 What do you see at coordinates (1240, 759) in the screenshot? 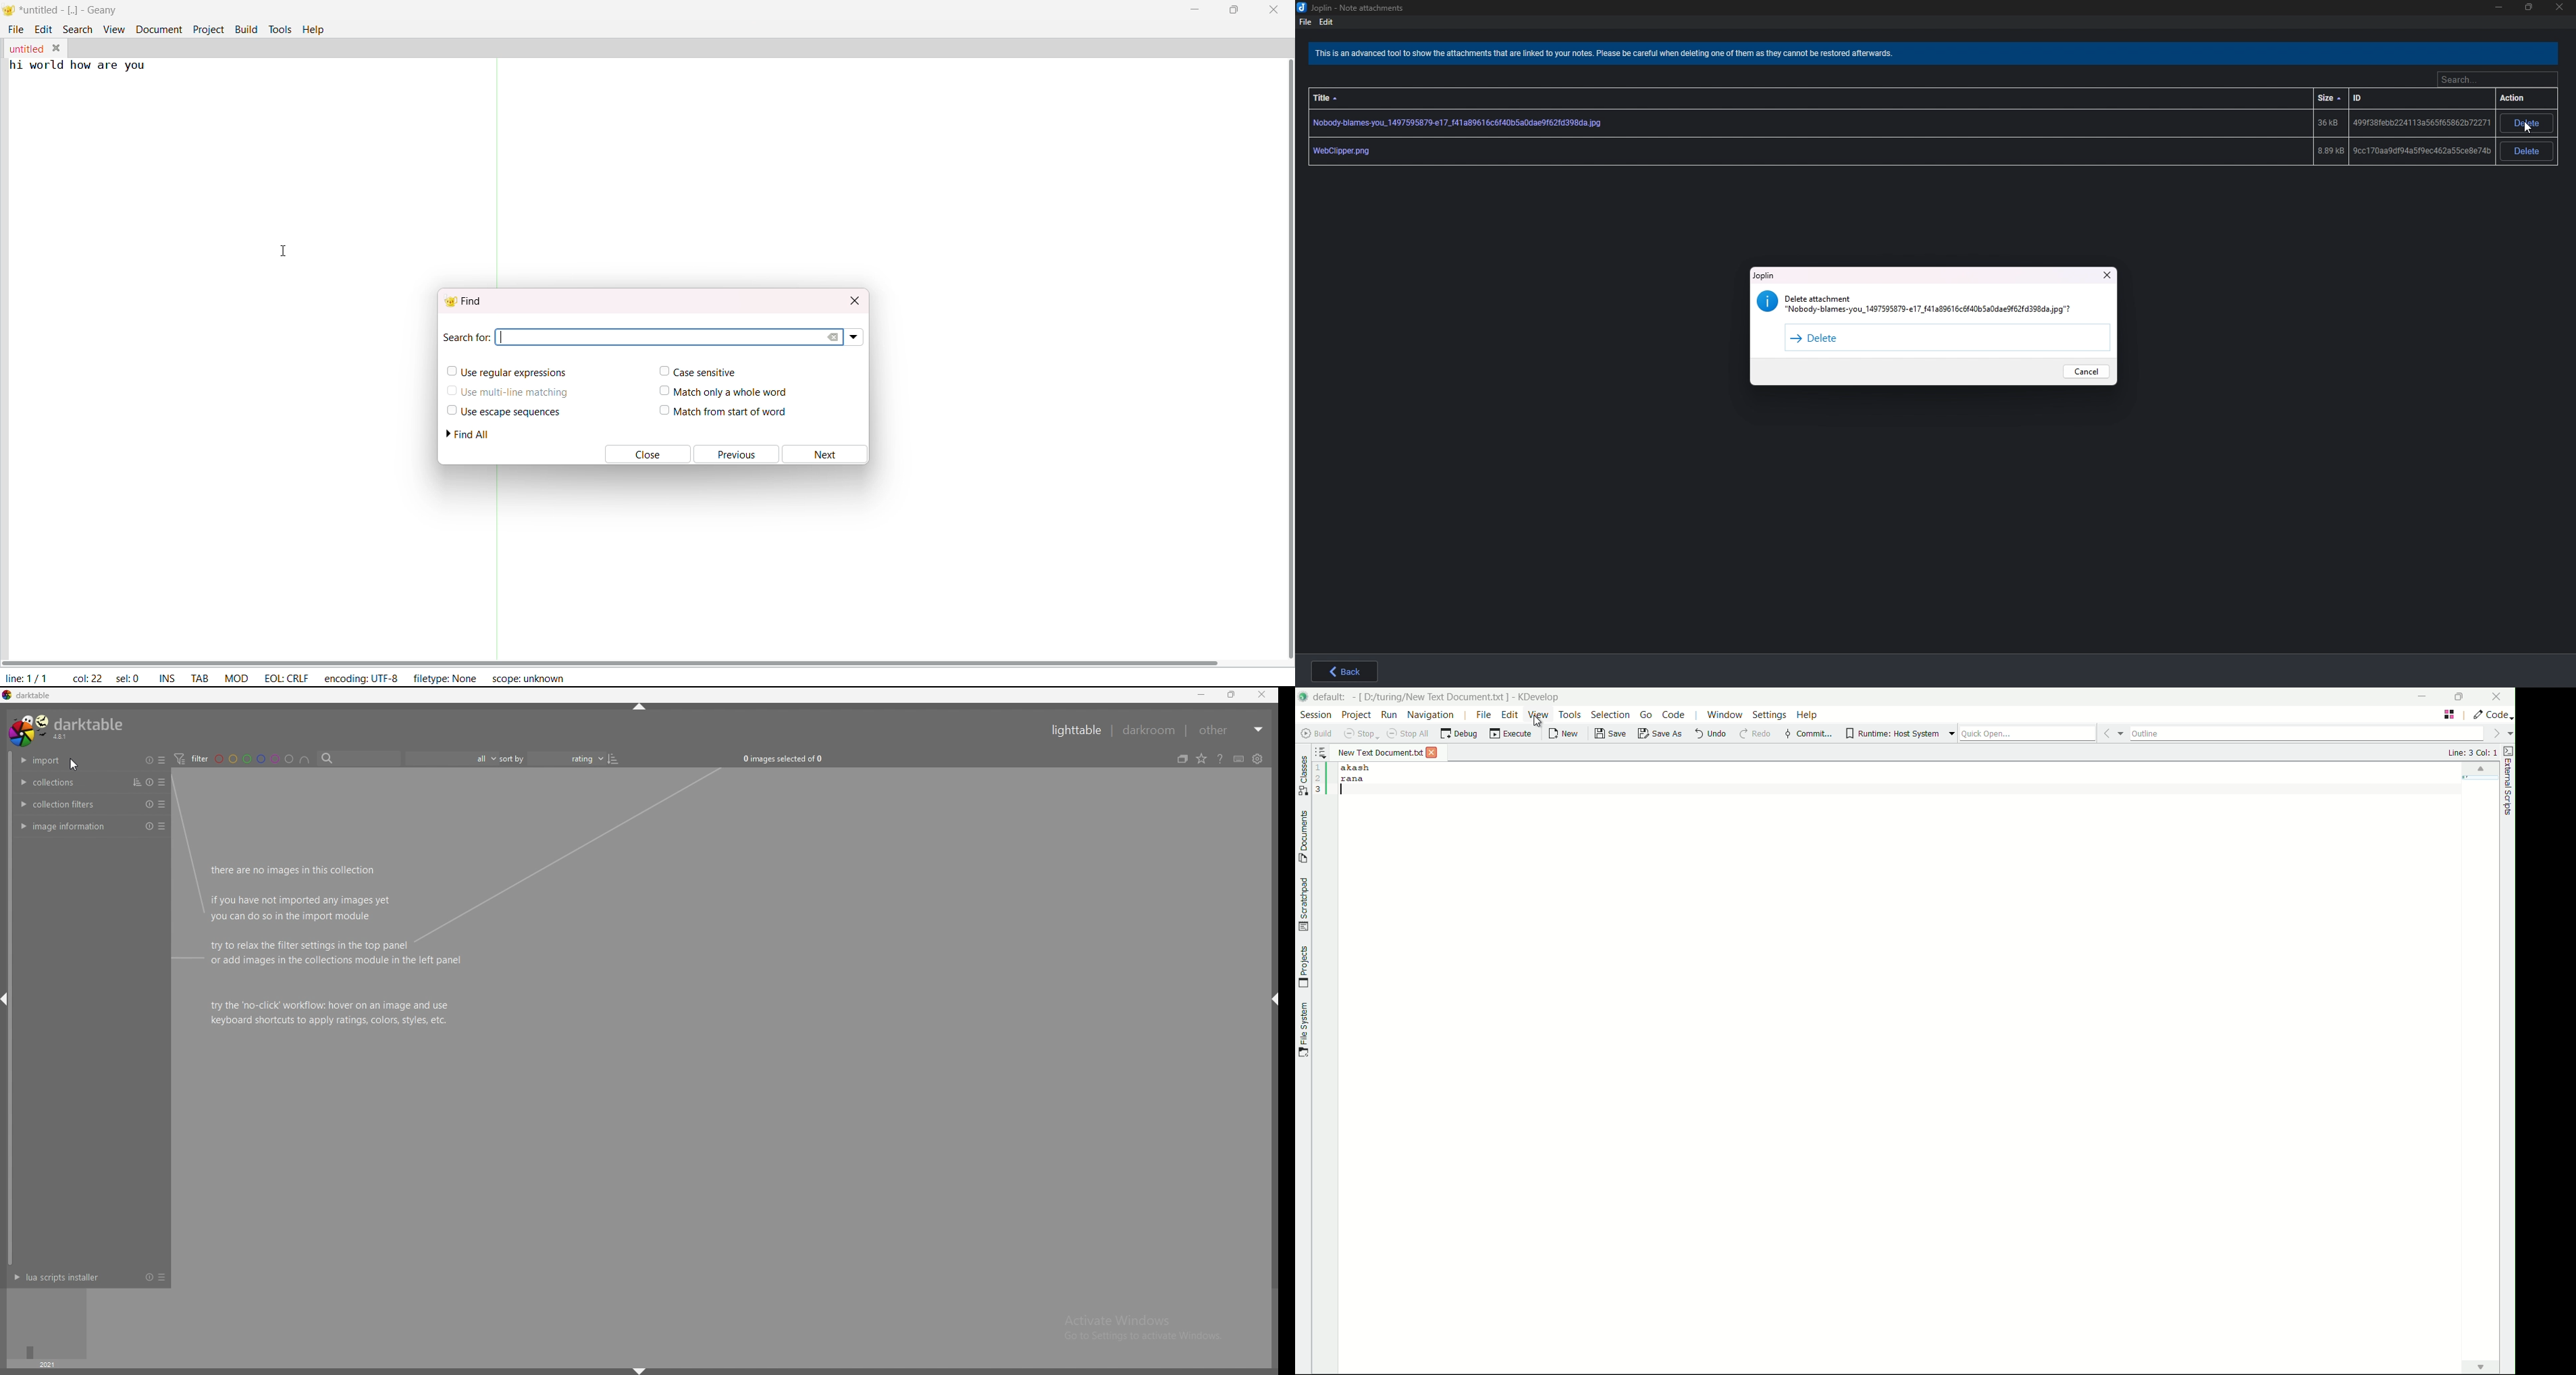
I see `keyboard shortcuts` at bounding box center [1240, 759].